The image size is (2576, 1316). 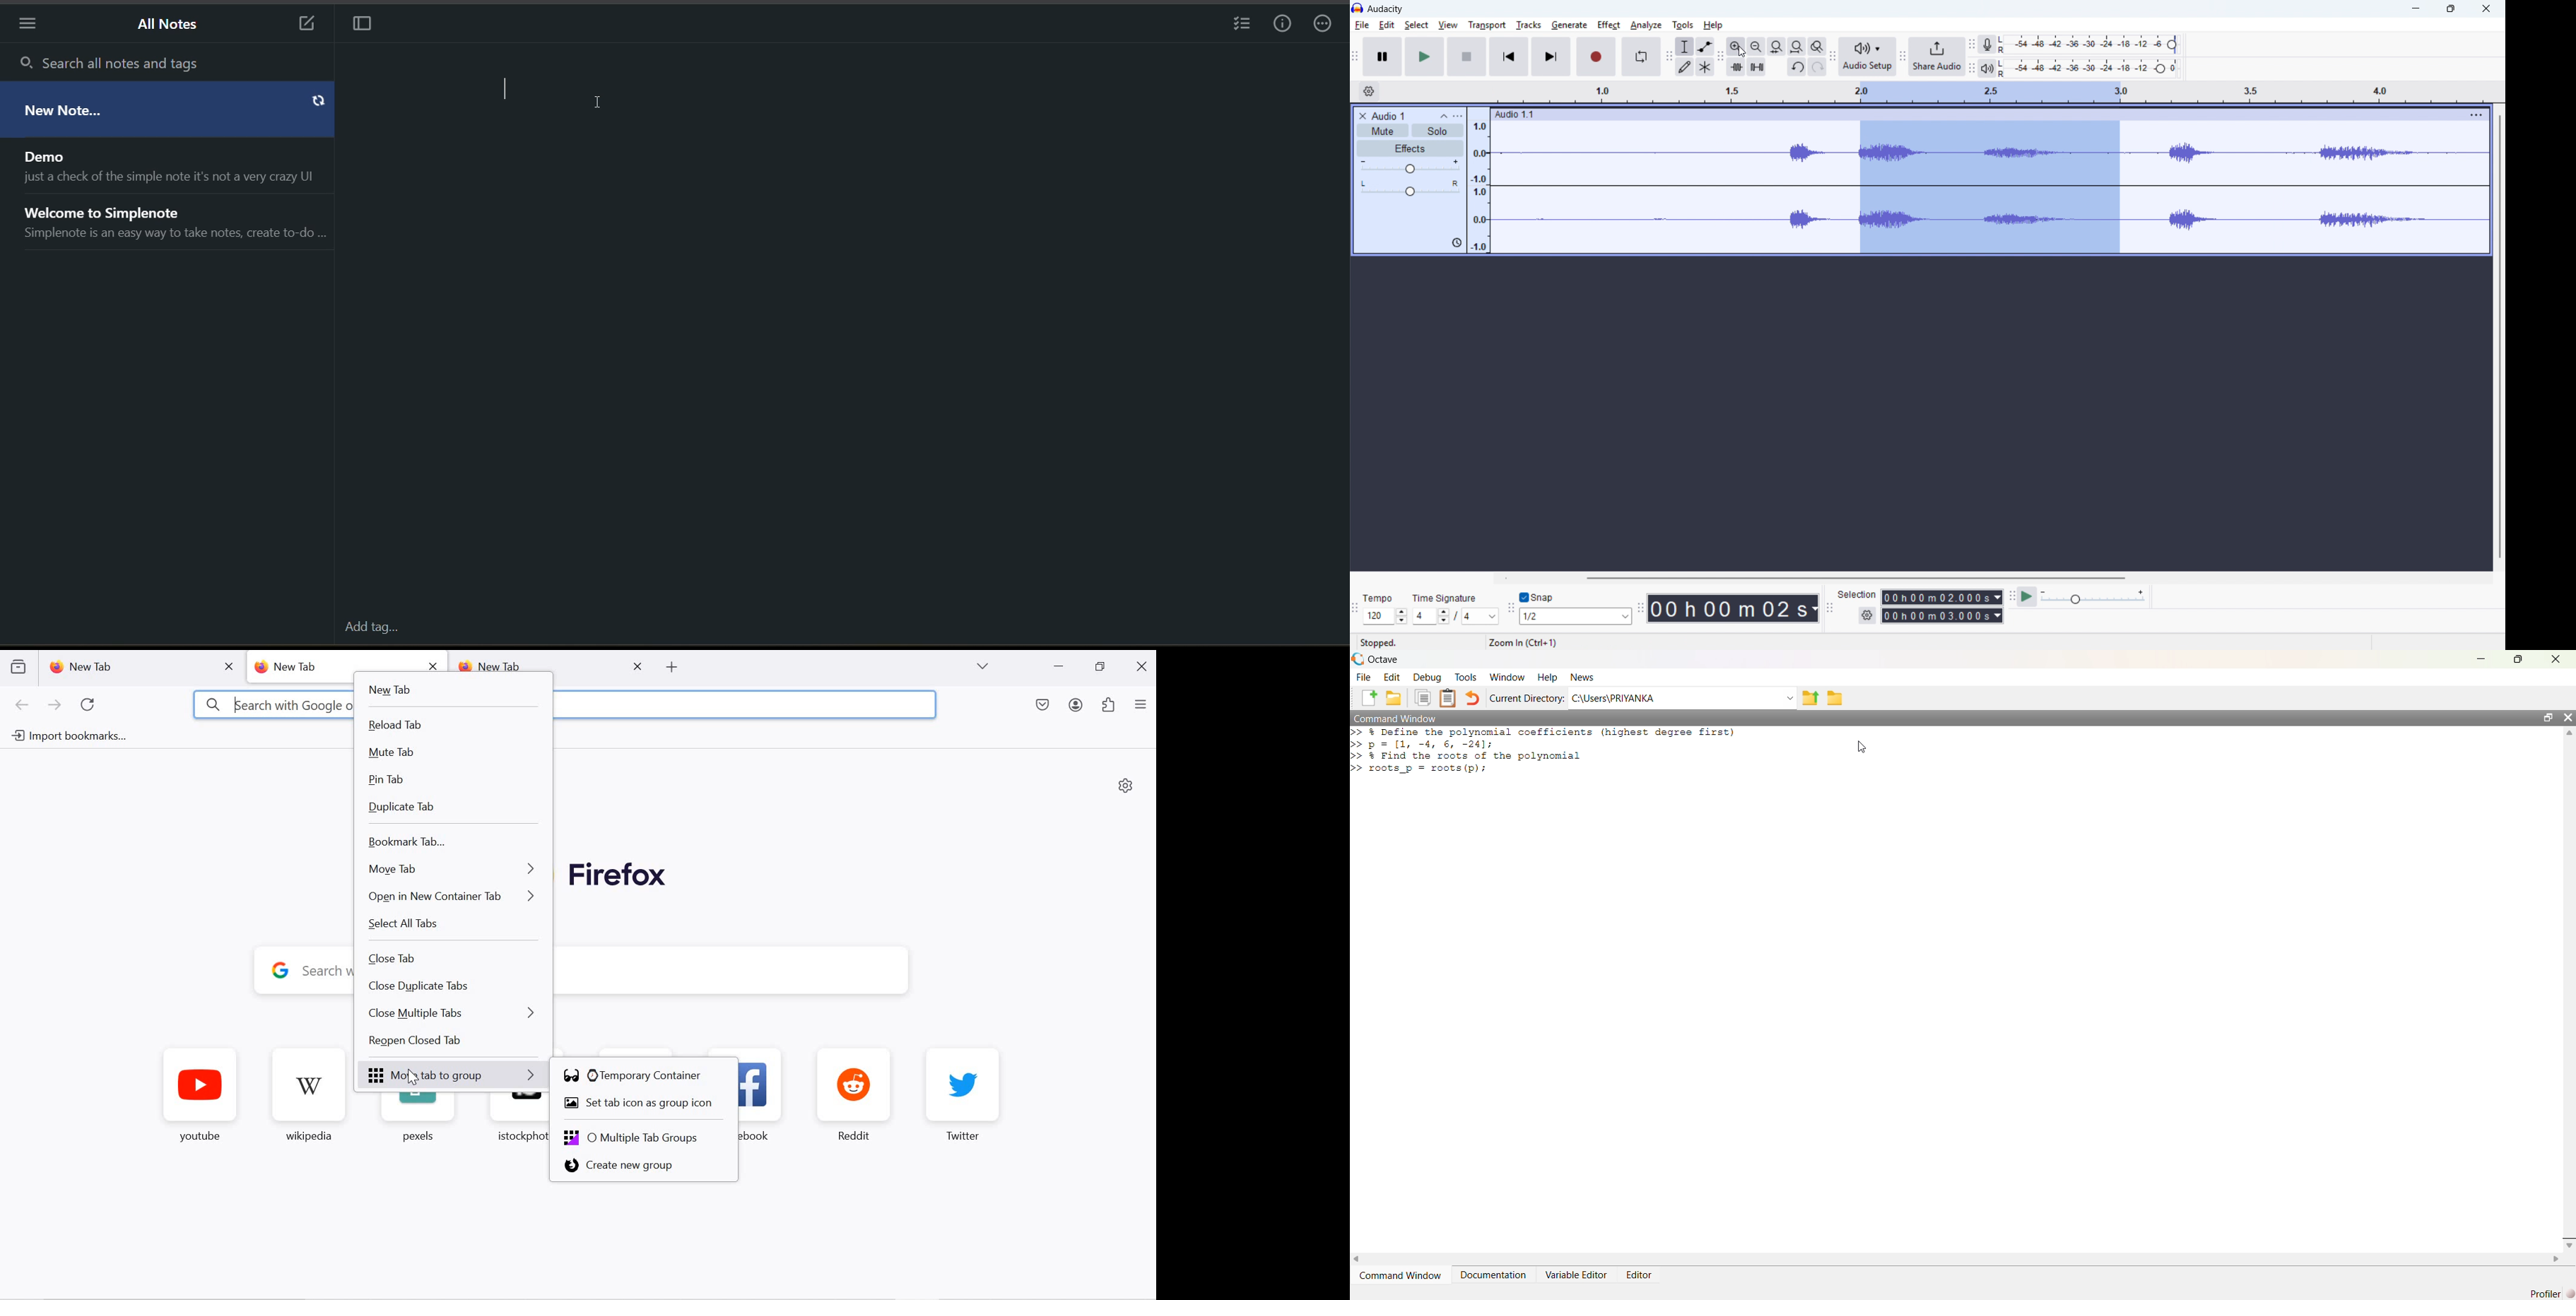 What do you see at coordinates (1458, 116) in the screenshot?
I see `Trap control panel menu` at bounding box center [1458, 116].